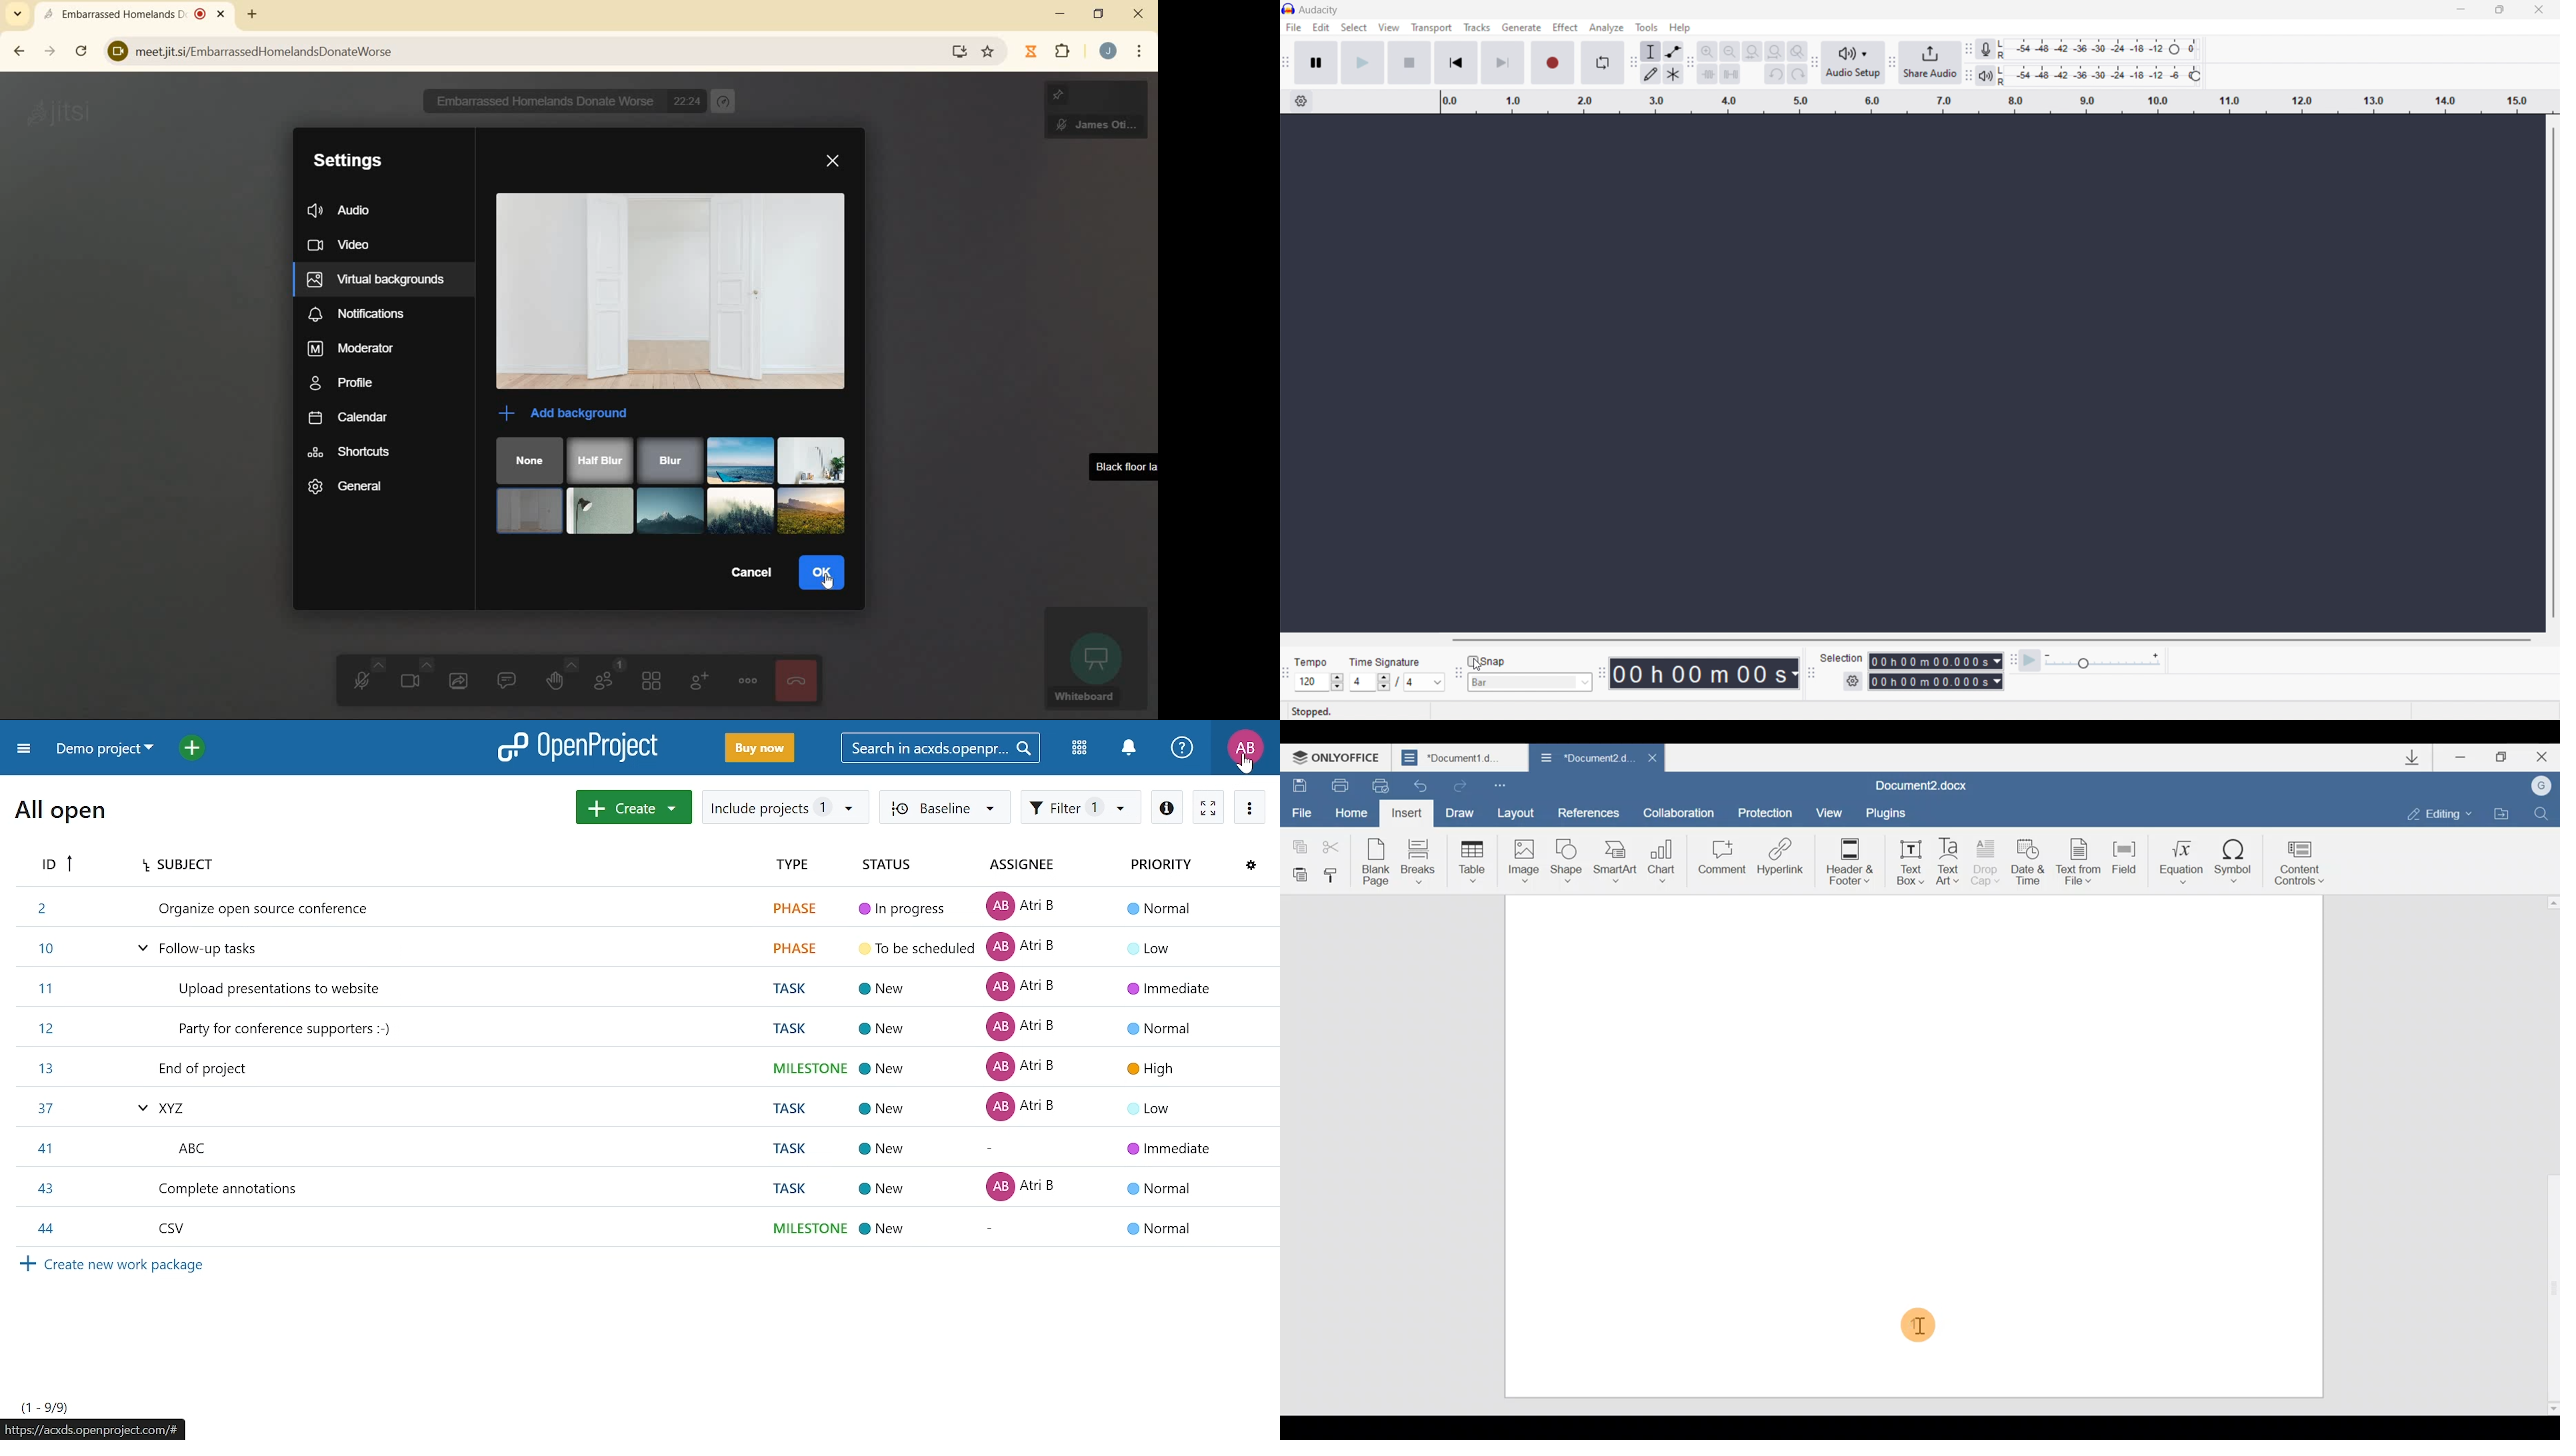 This screenshot has width=2576, height=1456. What do you see at coordinates (1797, 51) in the screenshot?
I see `toggle zoom` at bounding box center [1797, 51].